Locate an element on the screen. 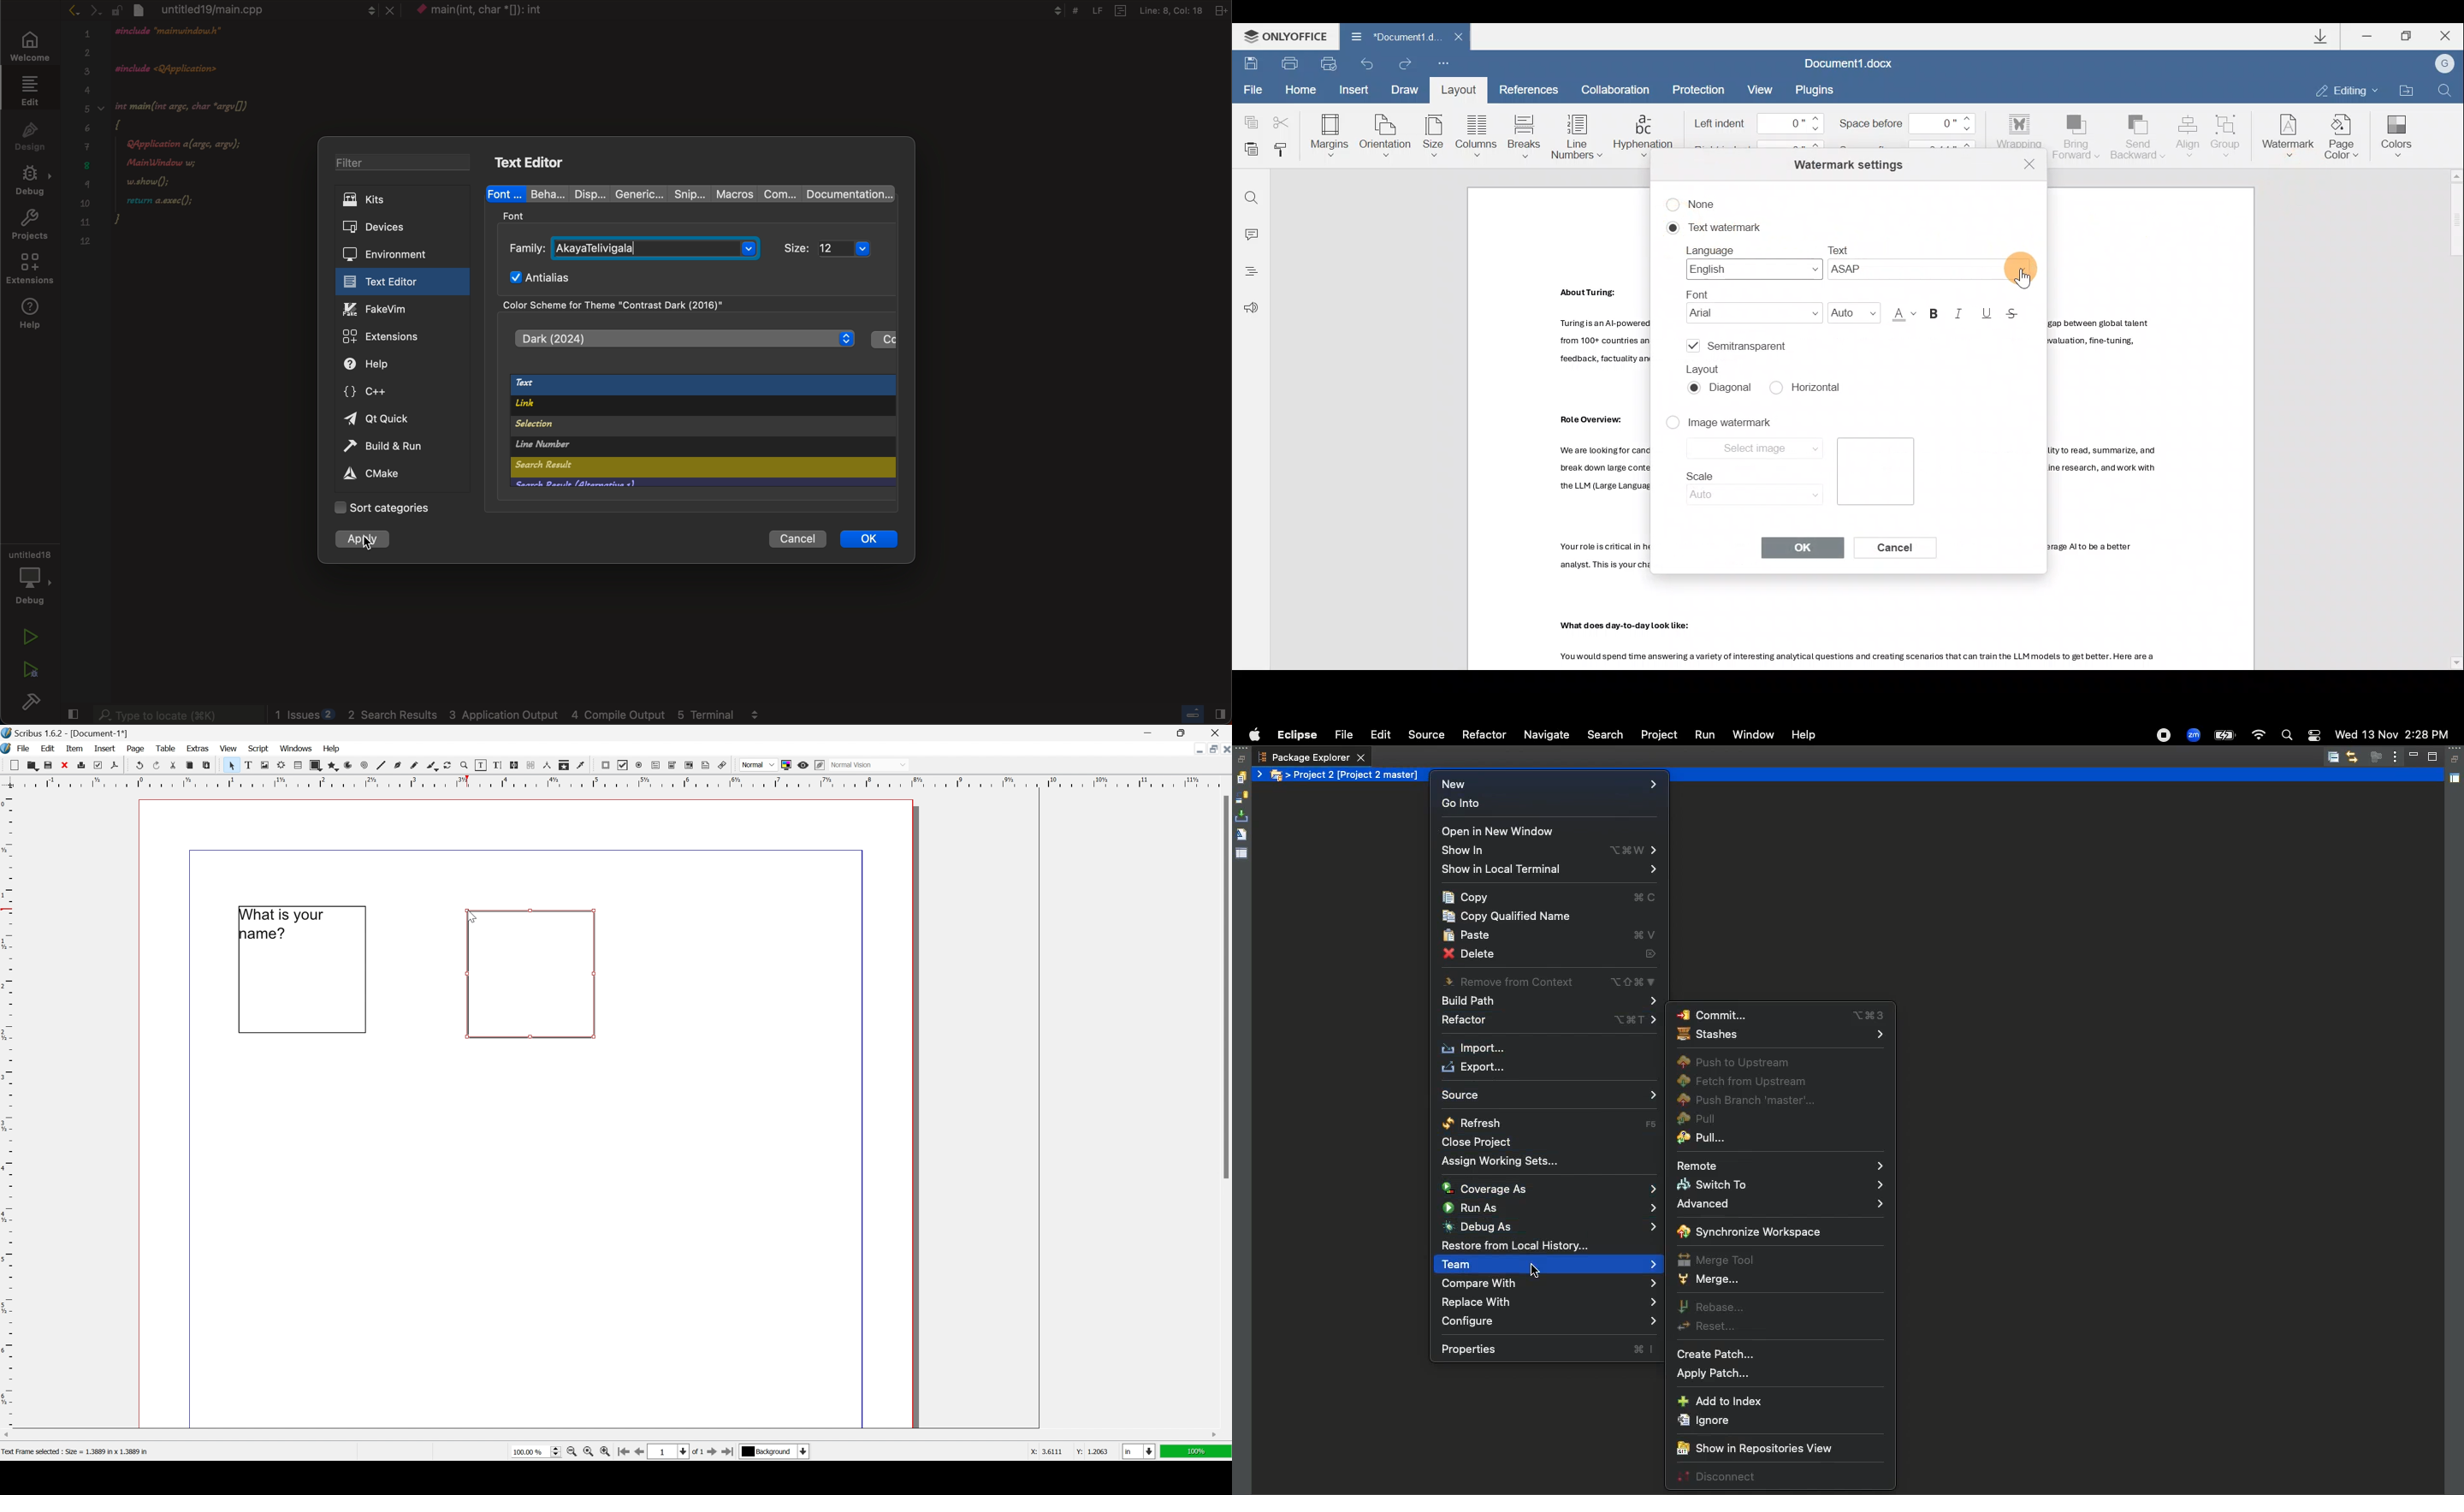  Diagonal is located at coordinates (1724, 392).